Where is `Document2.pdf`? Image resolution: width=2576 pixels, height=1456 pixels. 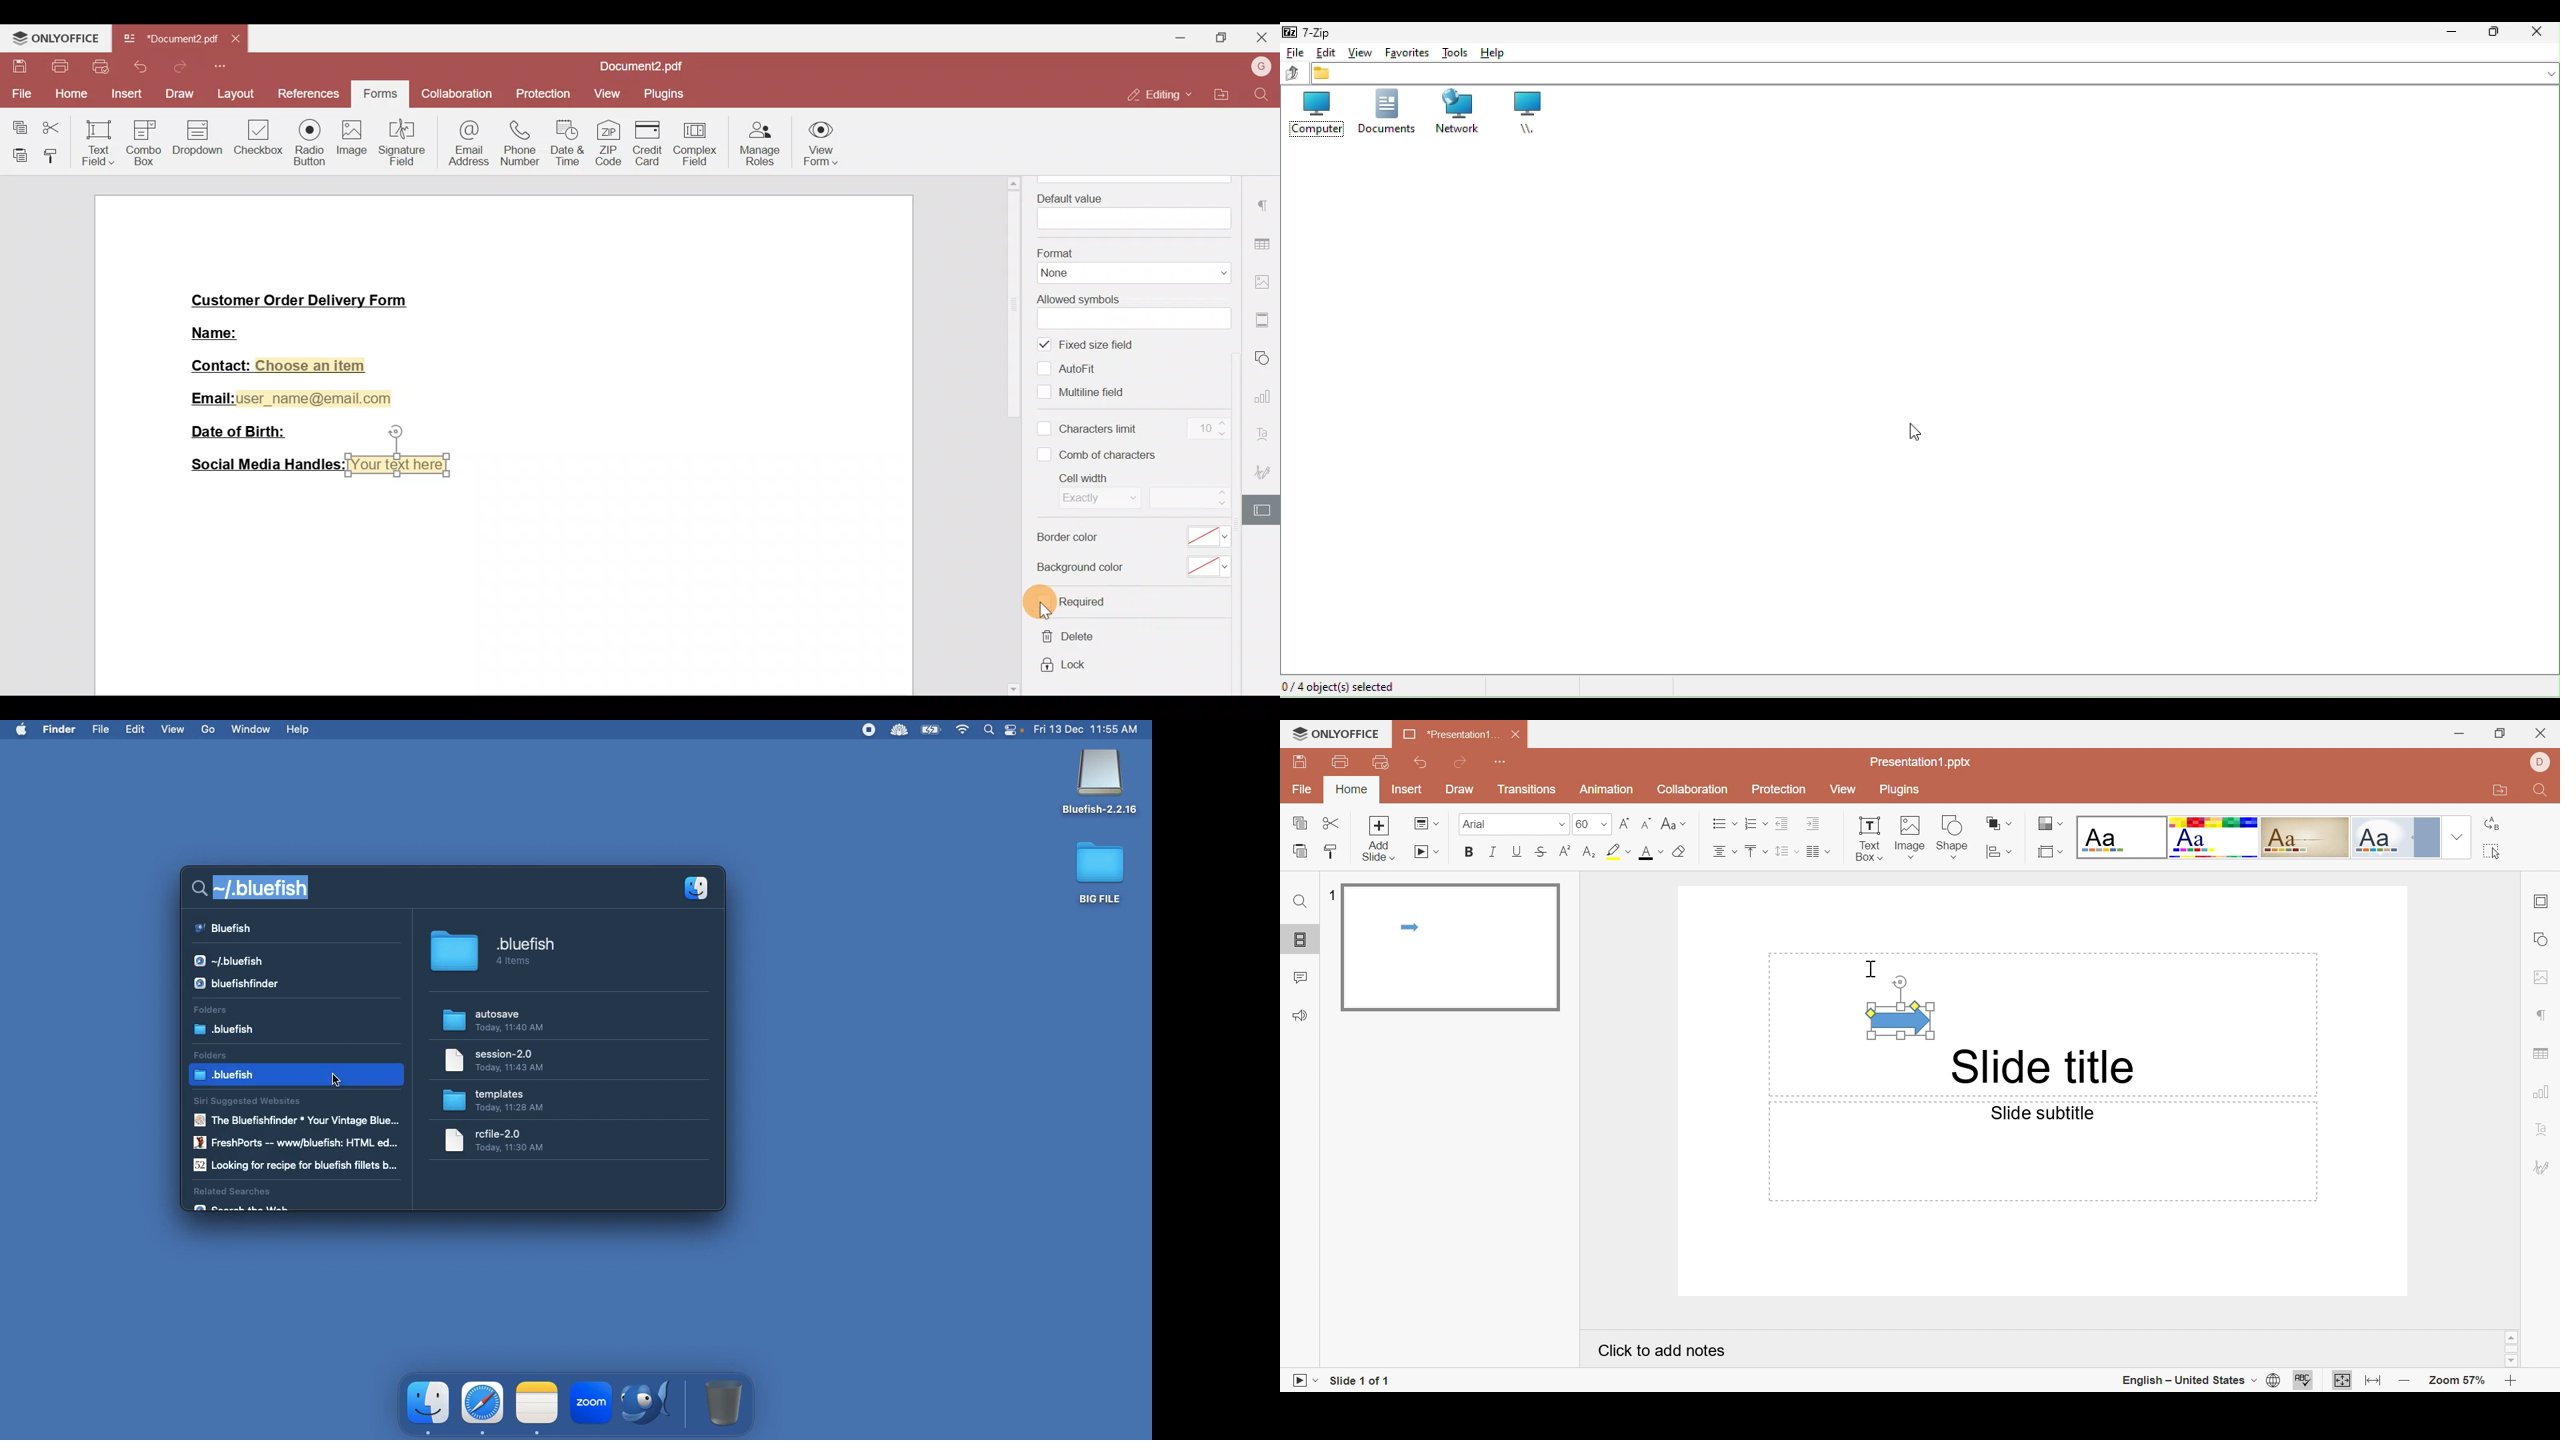 Document2.pdf is located at coordinates (170, 42).